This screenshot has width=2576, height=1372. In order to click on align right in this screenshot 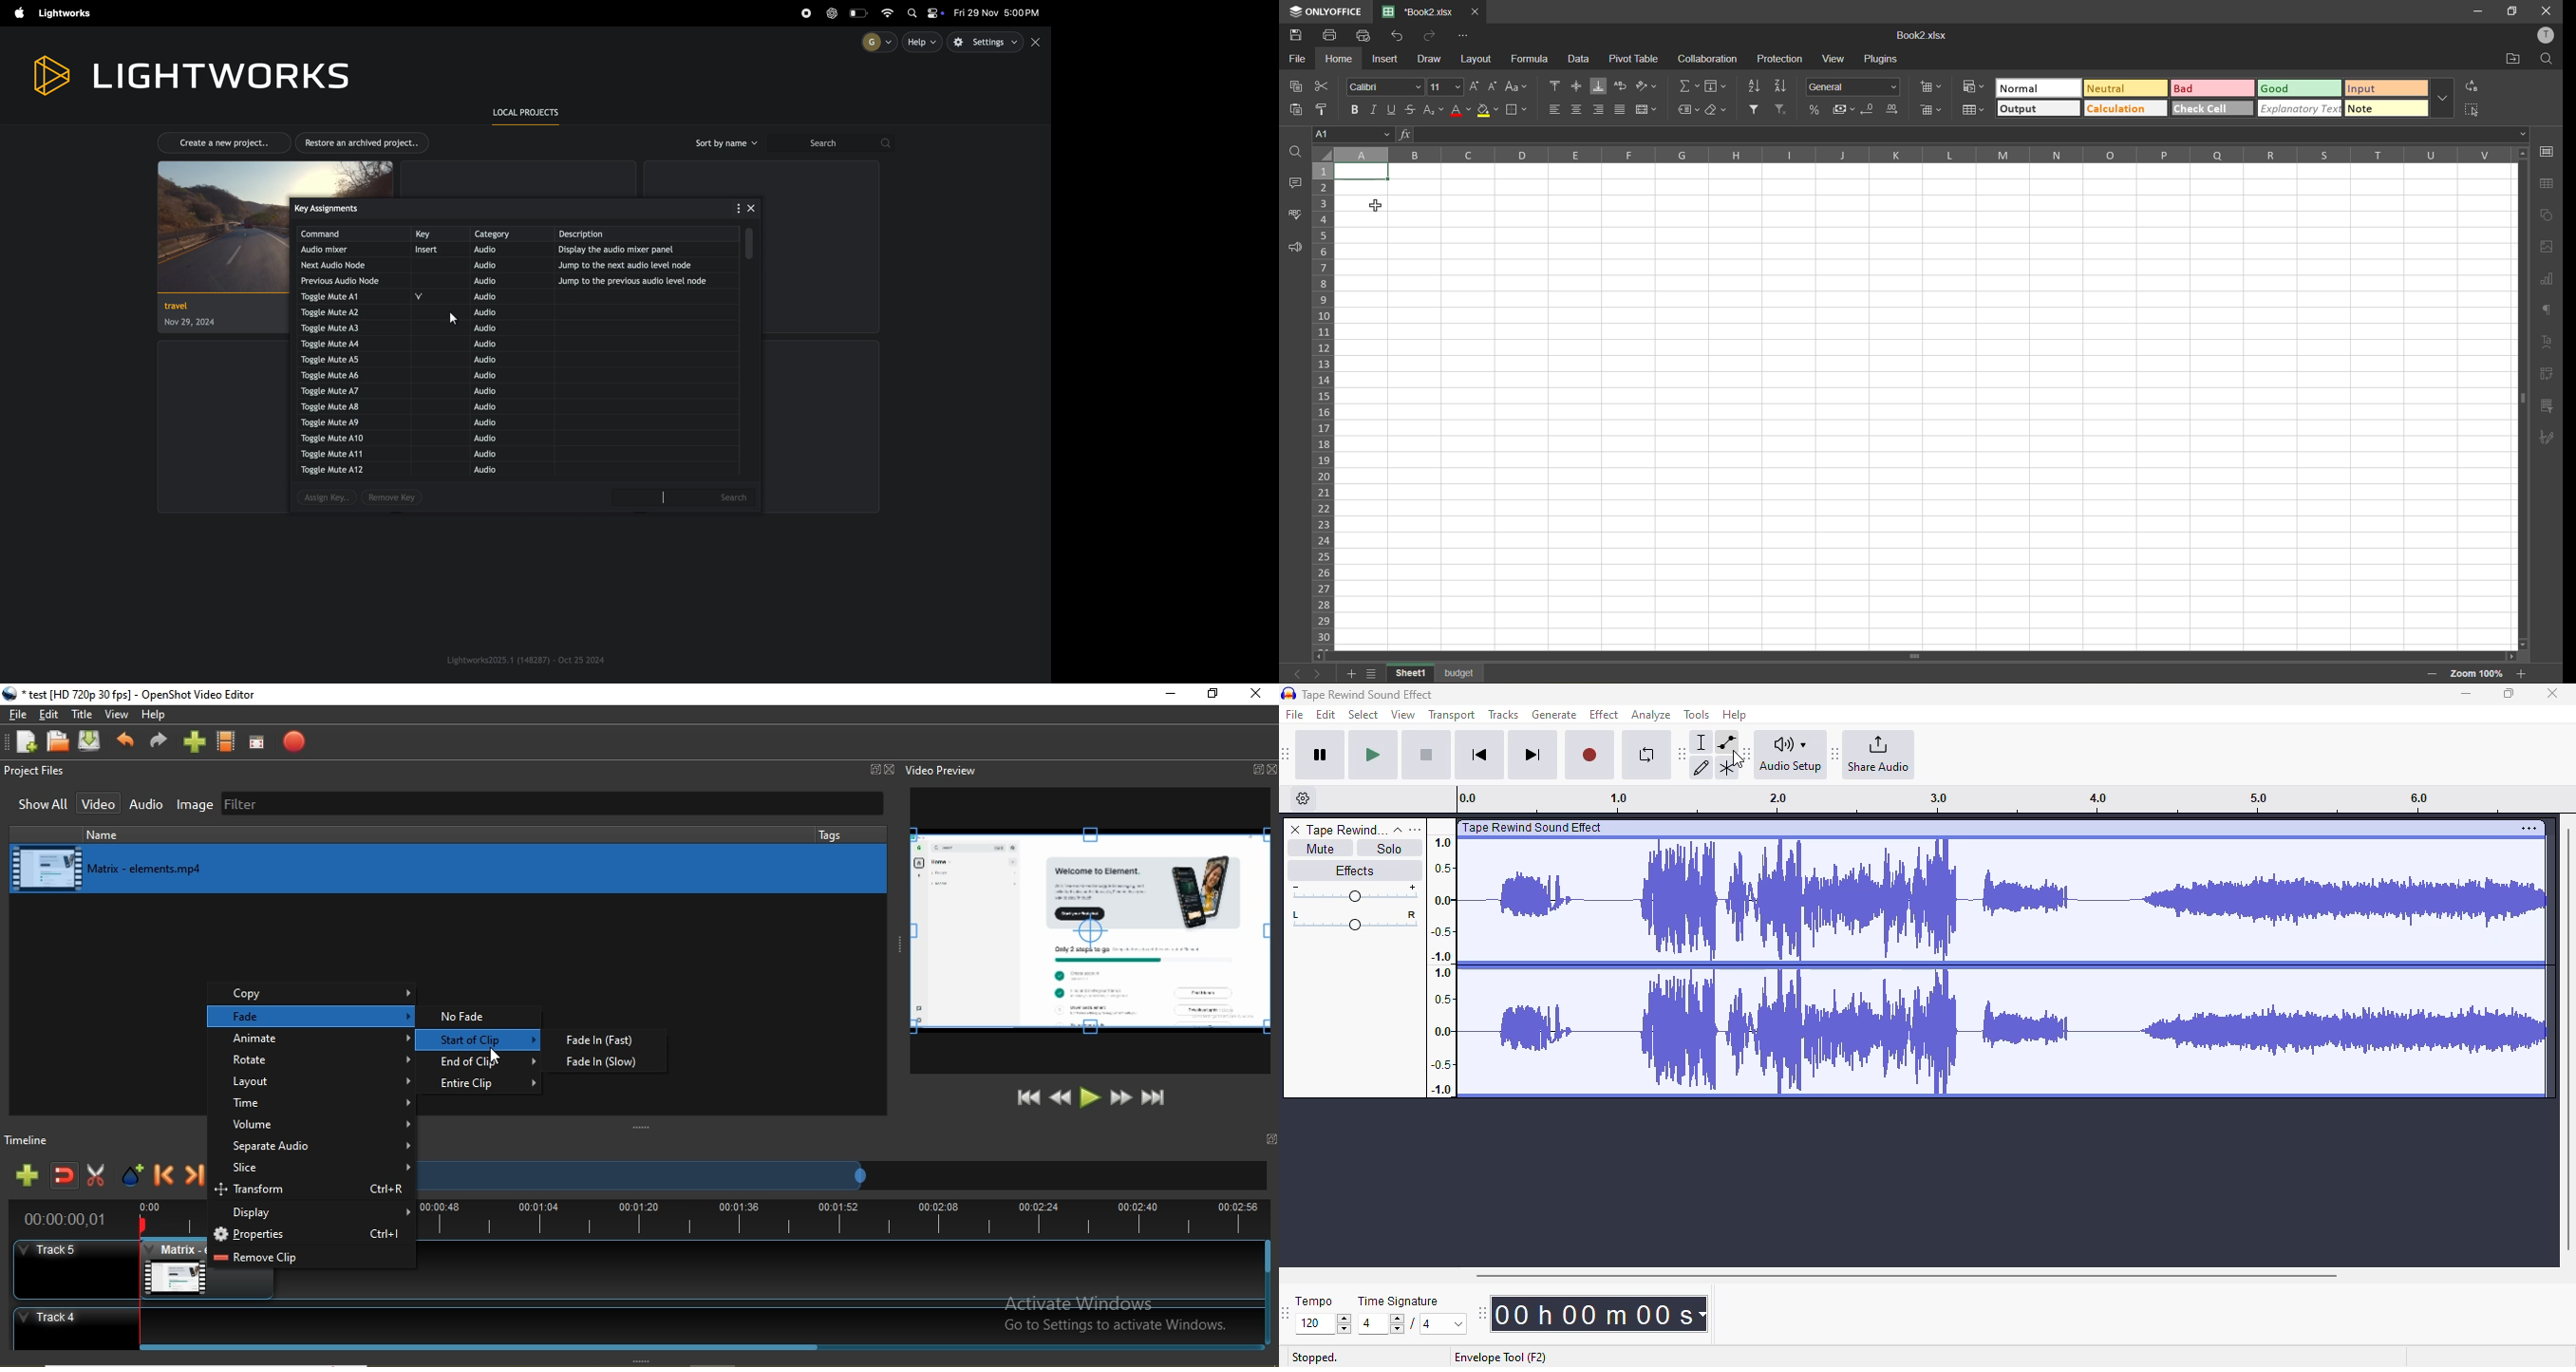, I will do `click(1600, 108)`.